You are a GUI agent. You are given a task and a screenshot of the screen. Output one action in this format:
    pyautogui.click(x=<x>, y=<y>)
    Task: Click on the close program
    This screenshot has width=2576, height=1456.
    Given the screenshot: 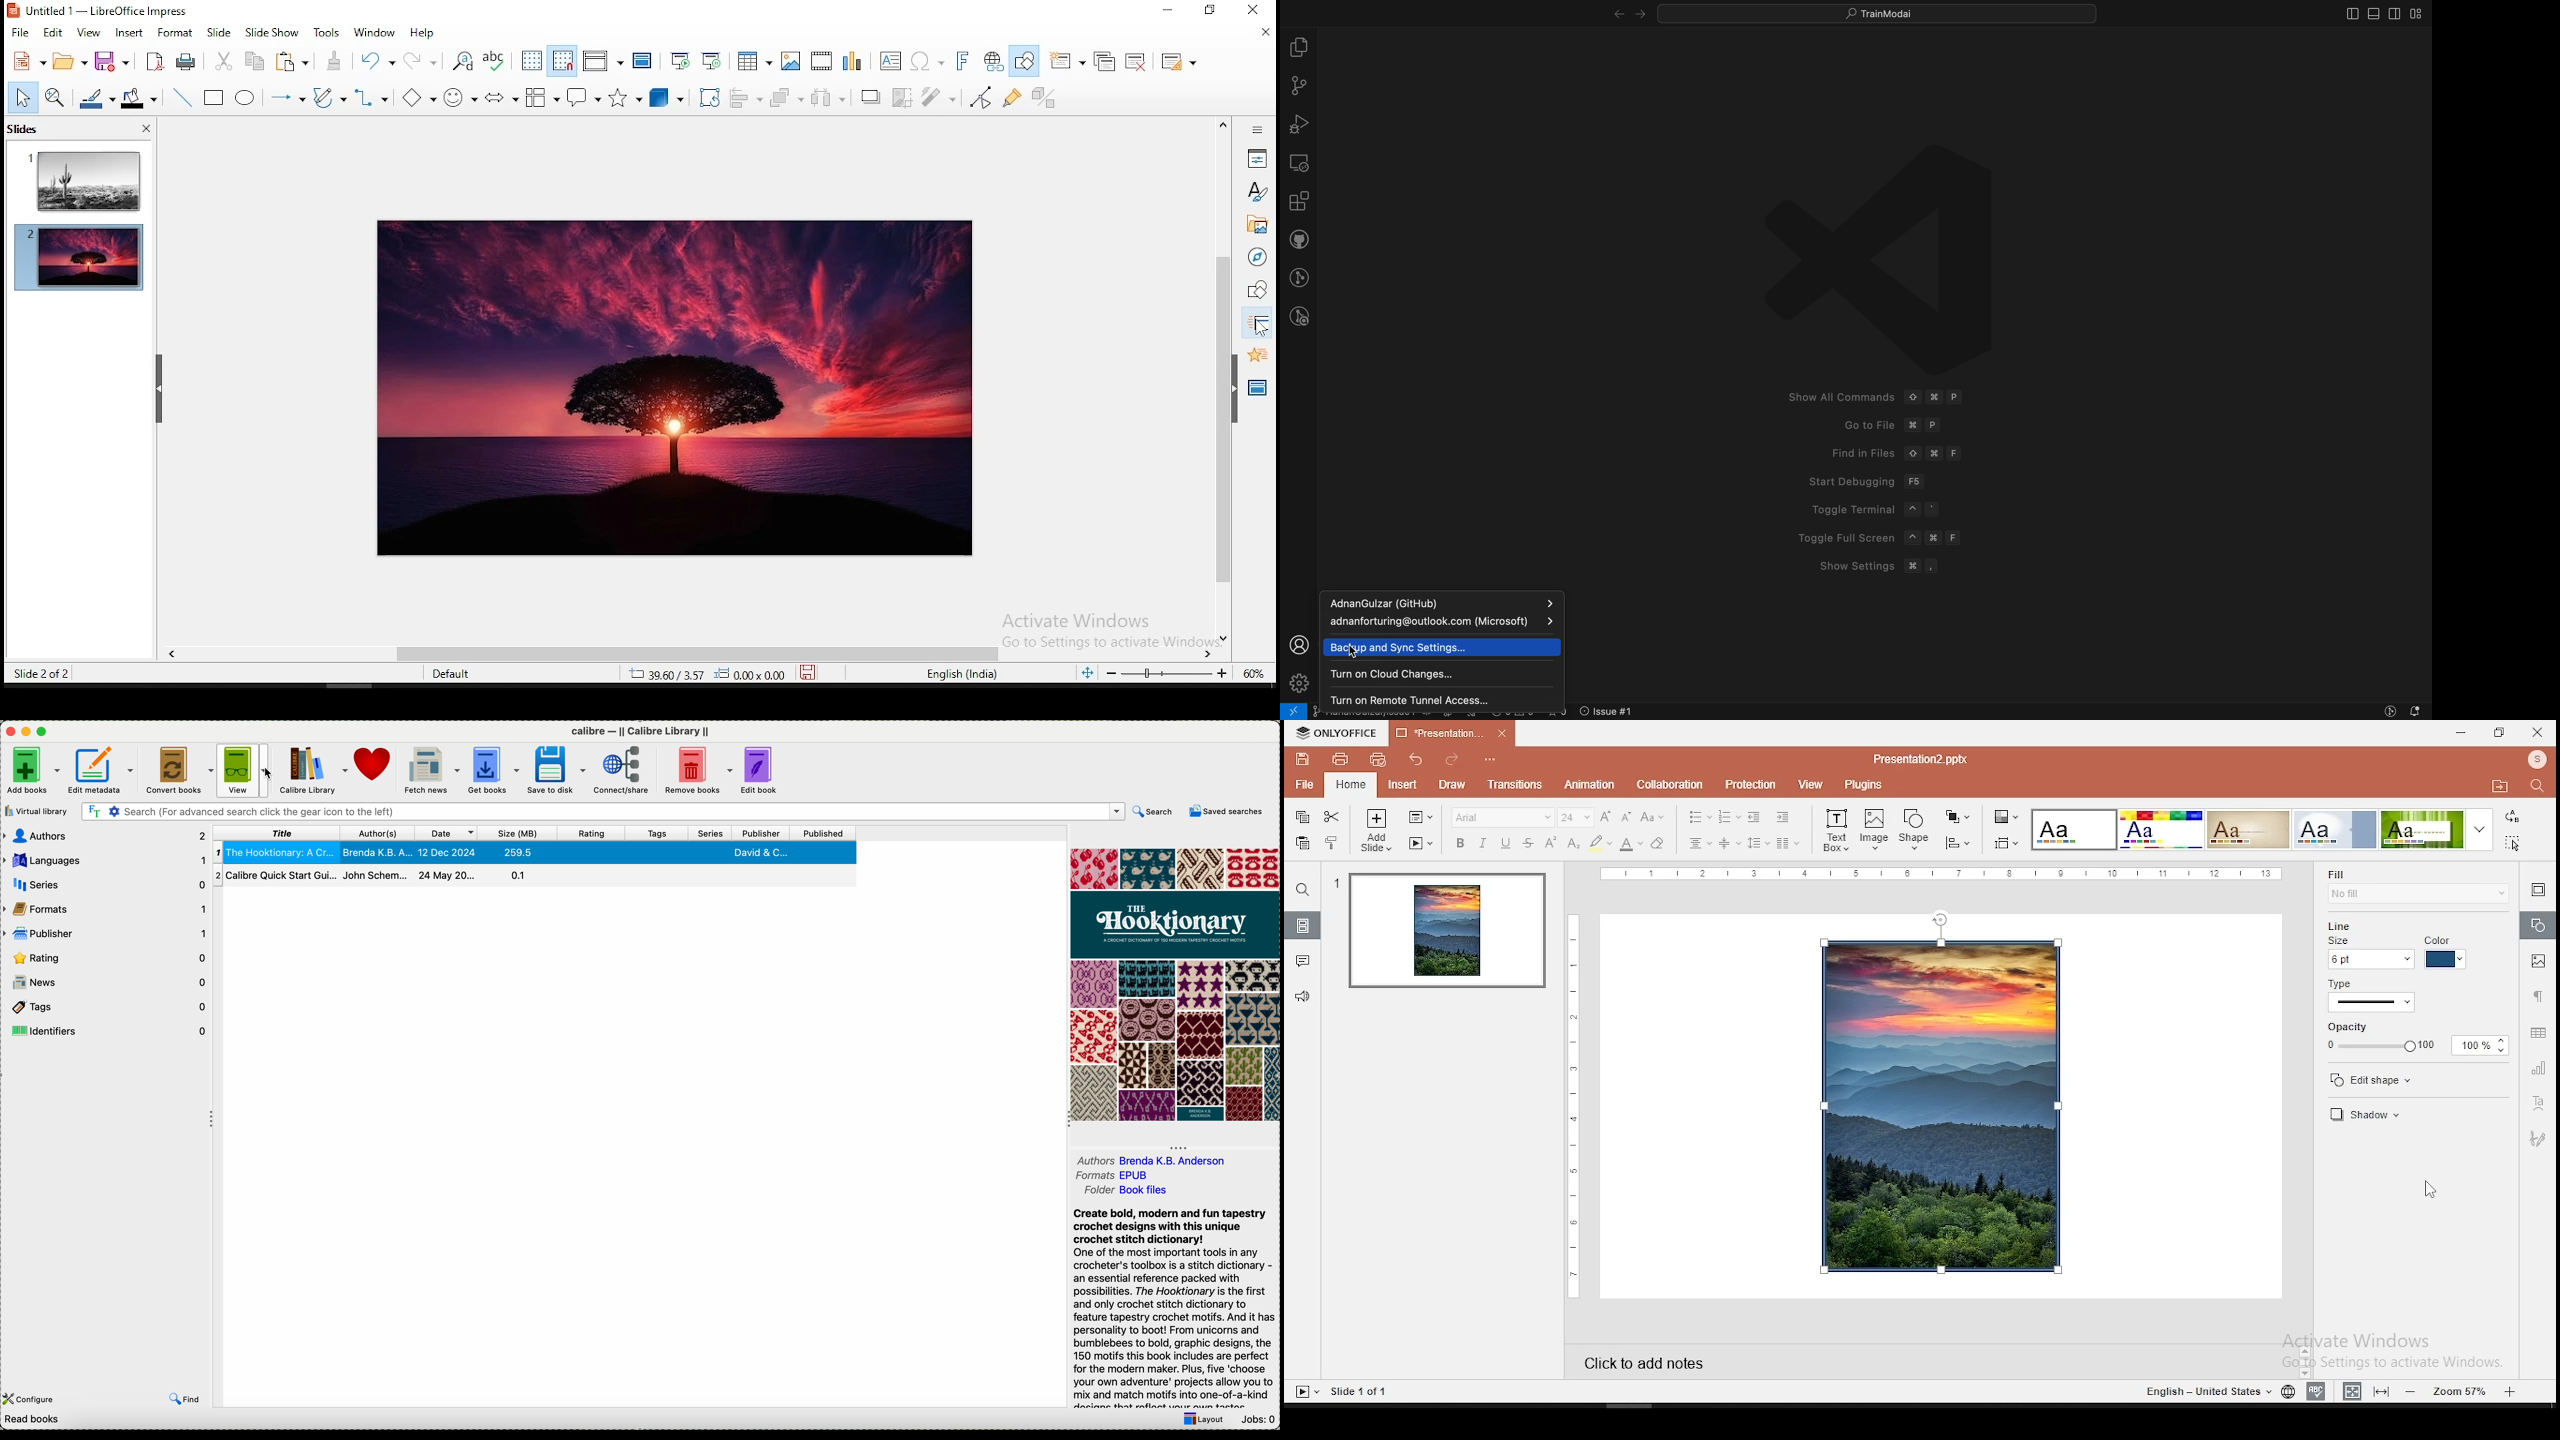 What is the action you would take?
    pyautogui.click(x=10, y=732)
    